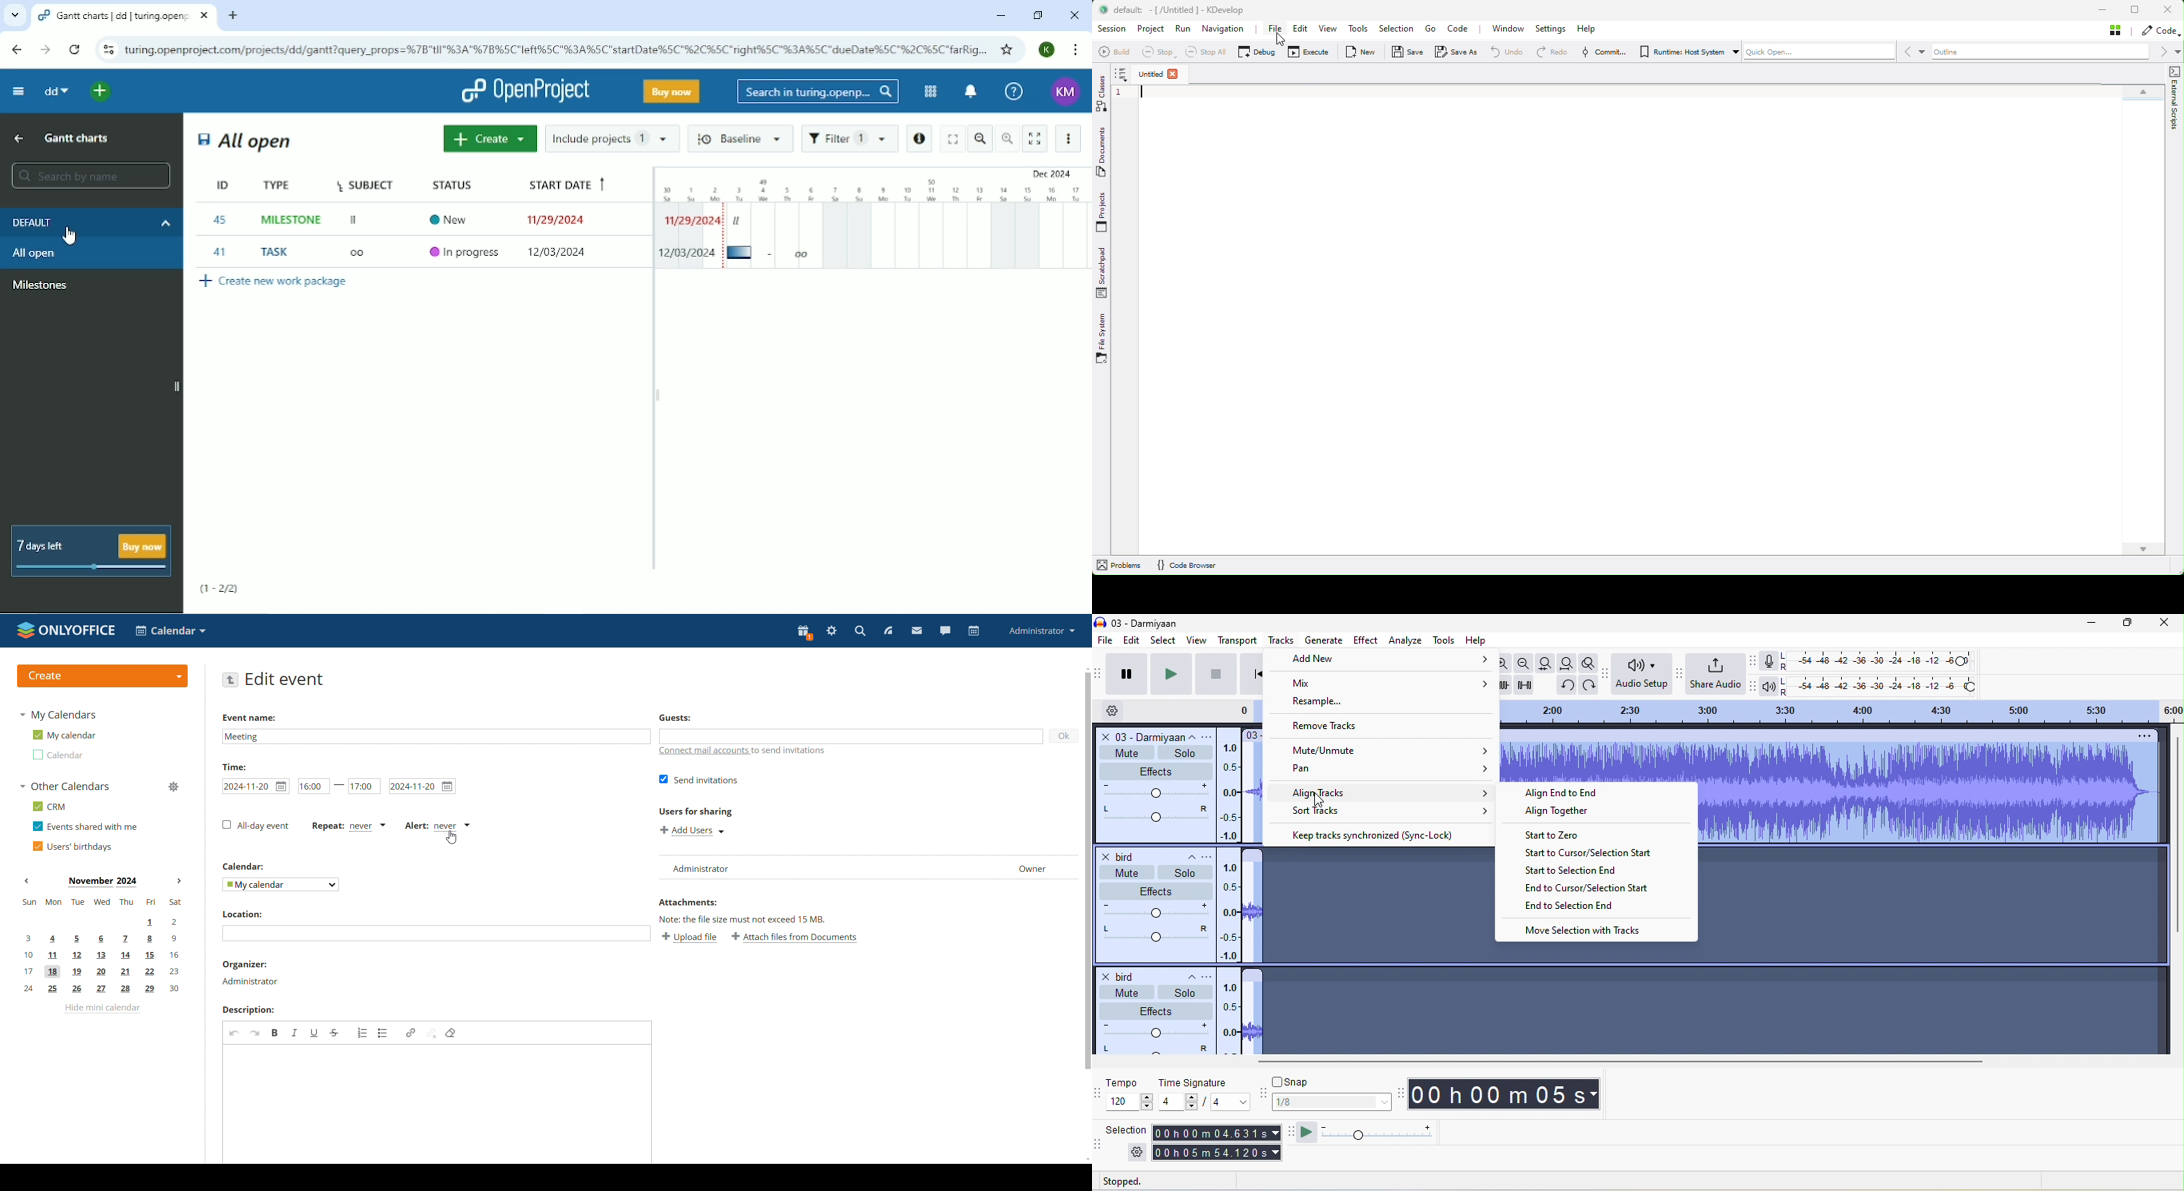 Image resolution: width=2184 pixels, height=1204 pixels. Describe the element at coordinates (1218, 1131) in the screenshot. I see `00 h 00 m 04 631 s ` at that location.